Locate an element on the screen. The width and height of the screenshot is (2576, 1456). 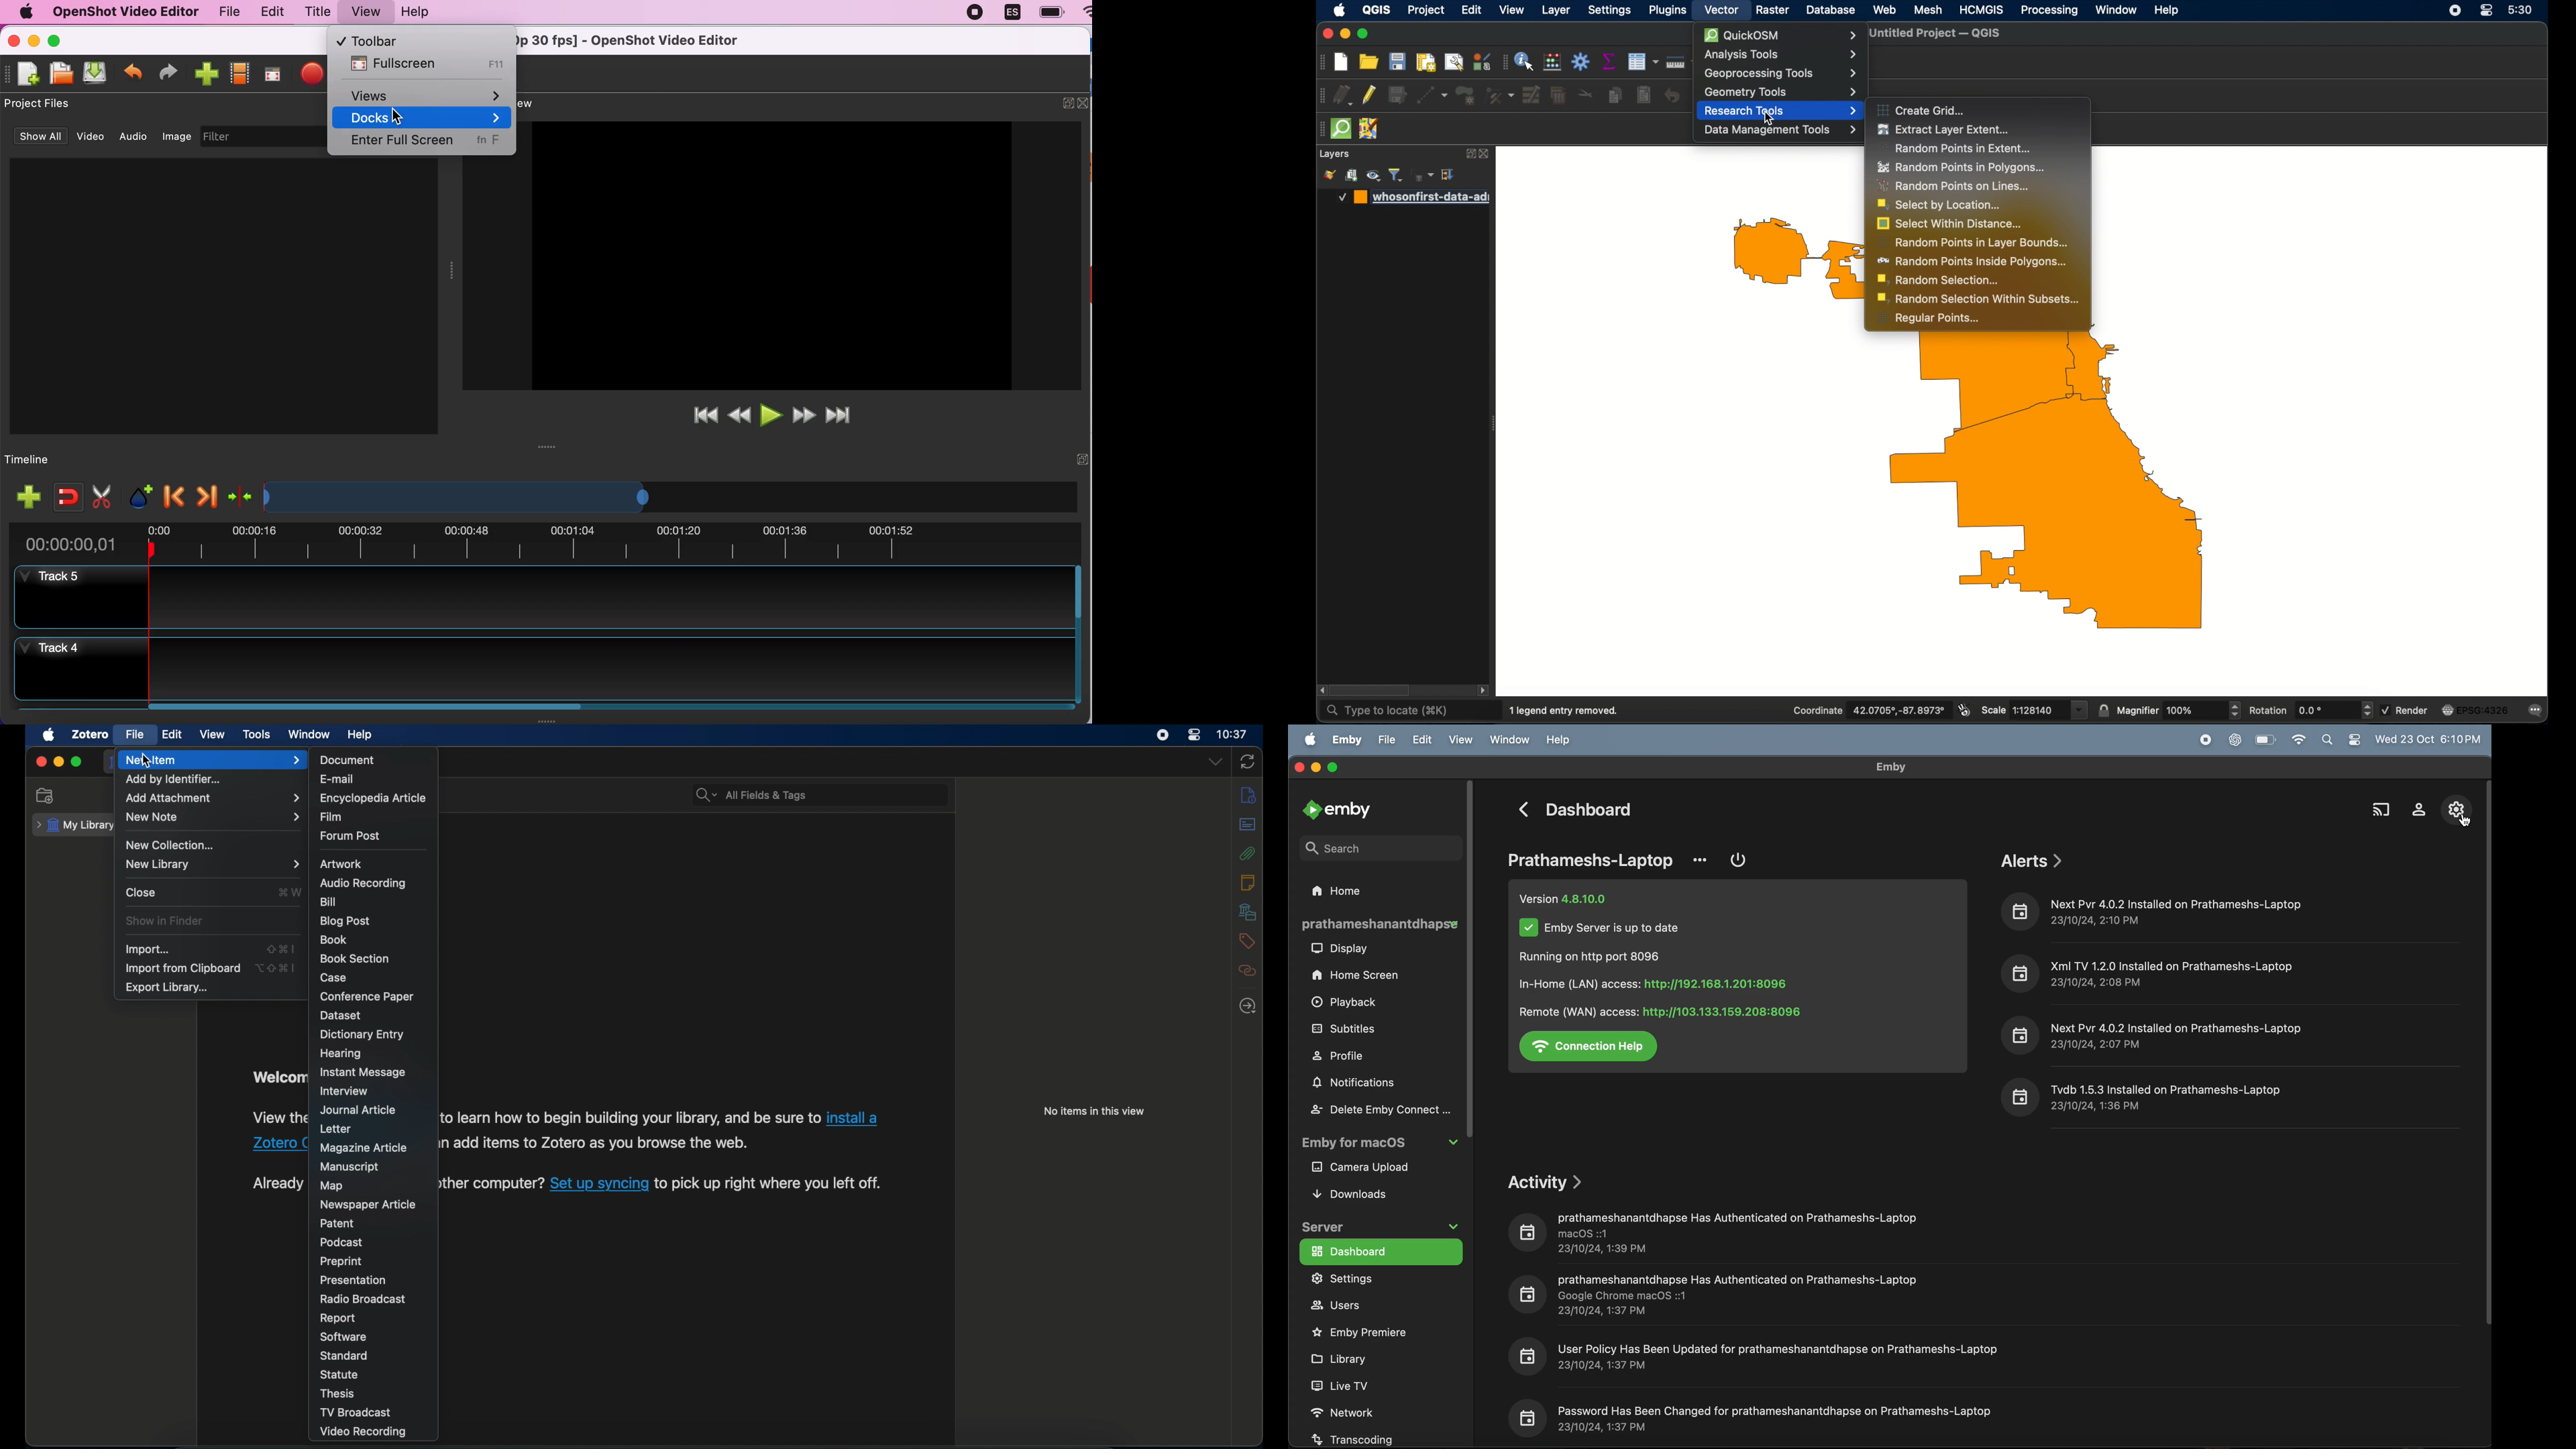
welcome to zotero is located at coordinates (278, 1077).